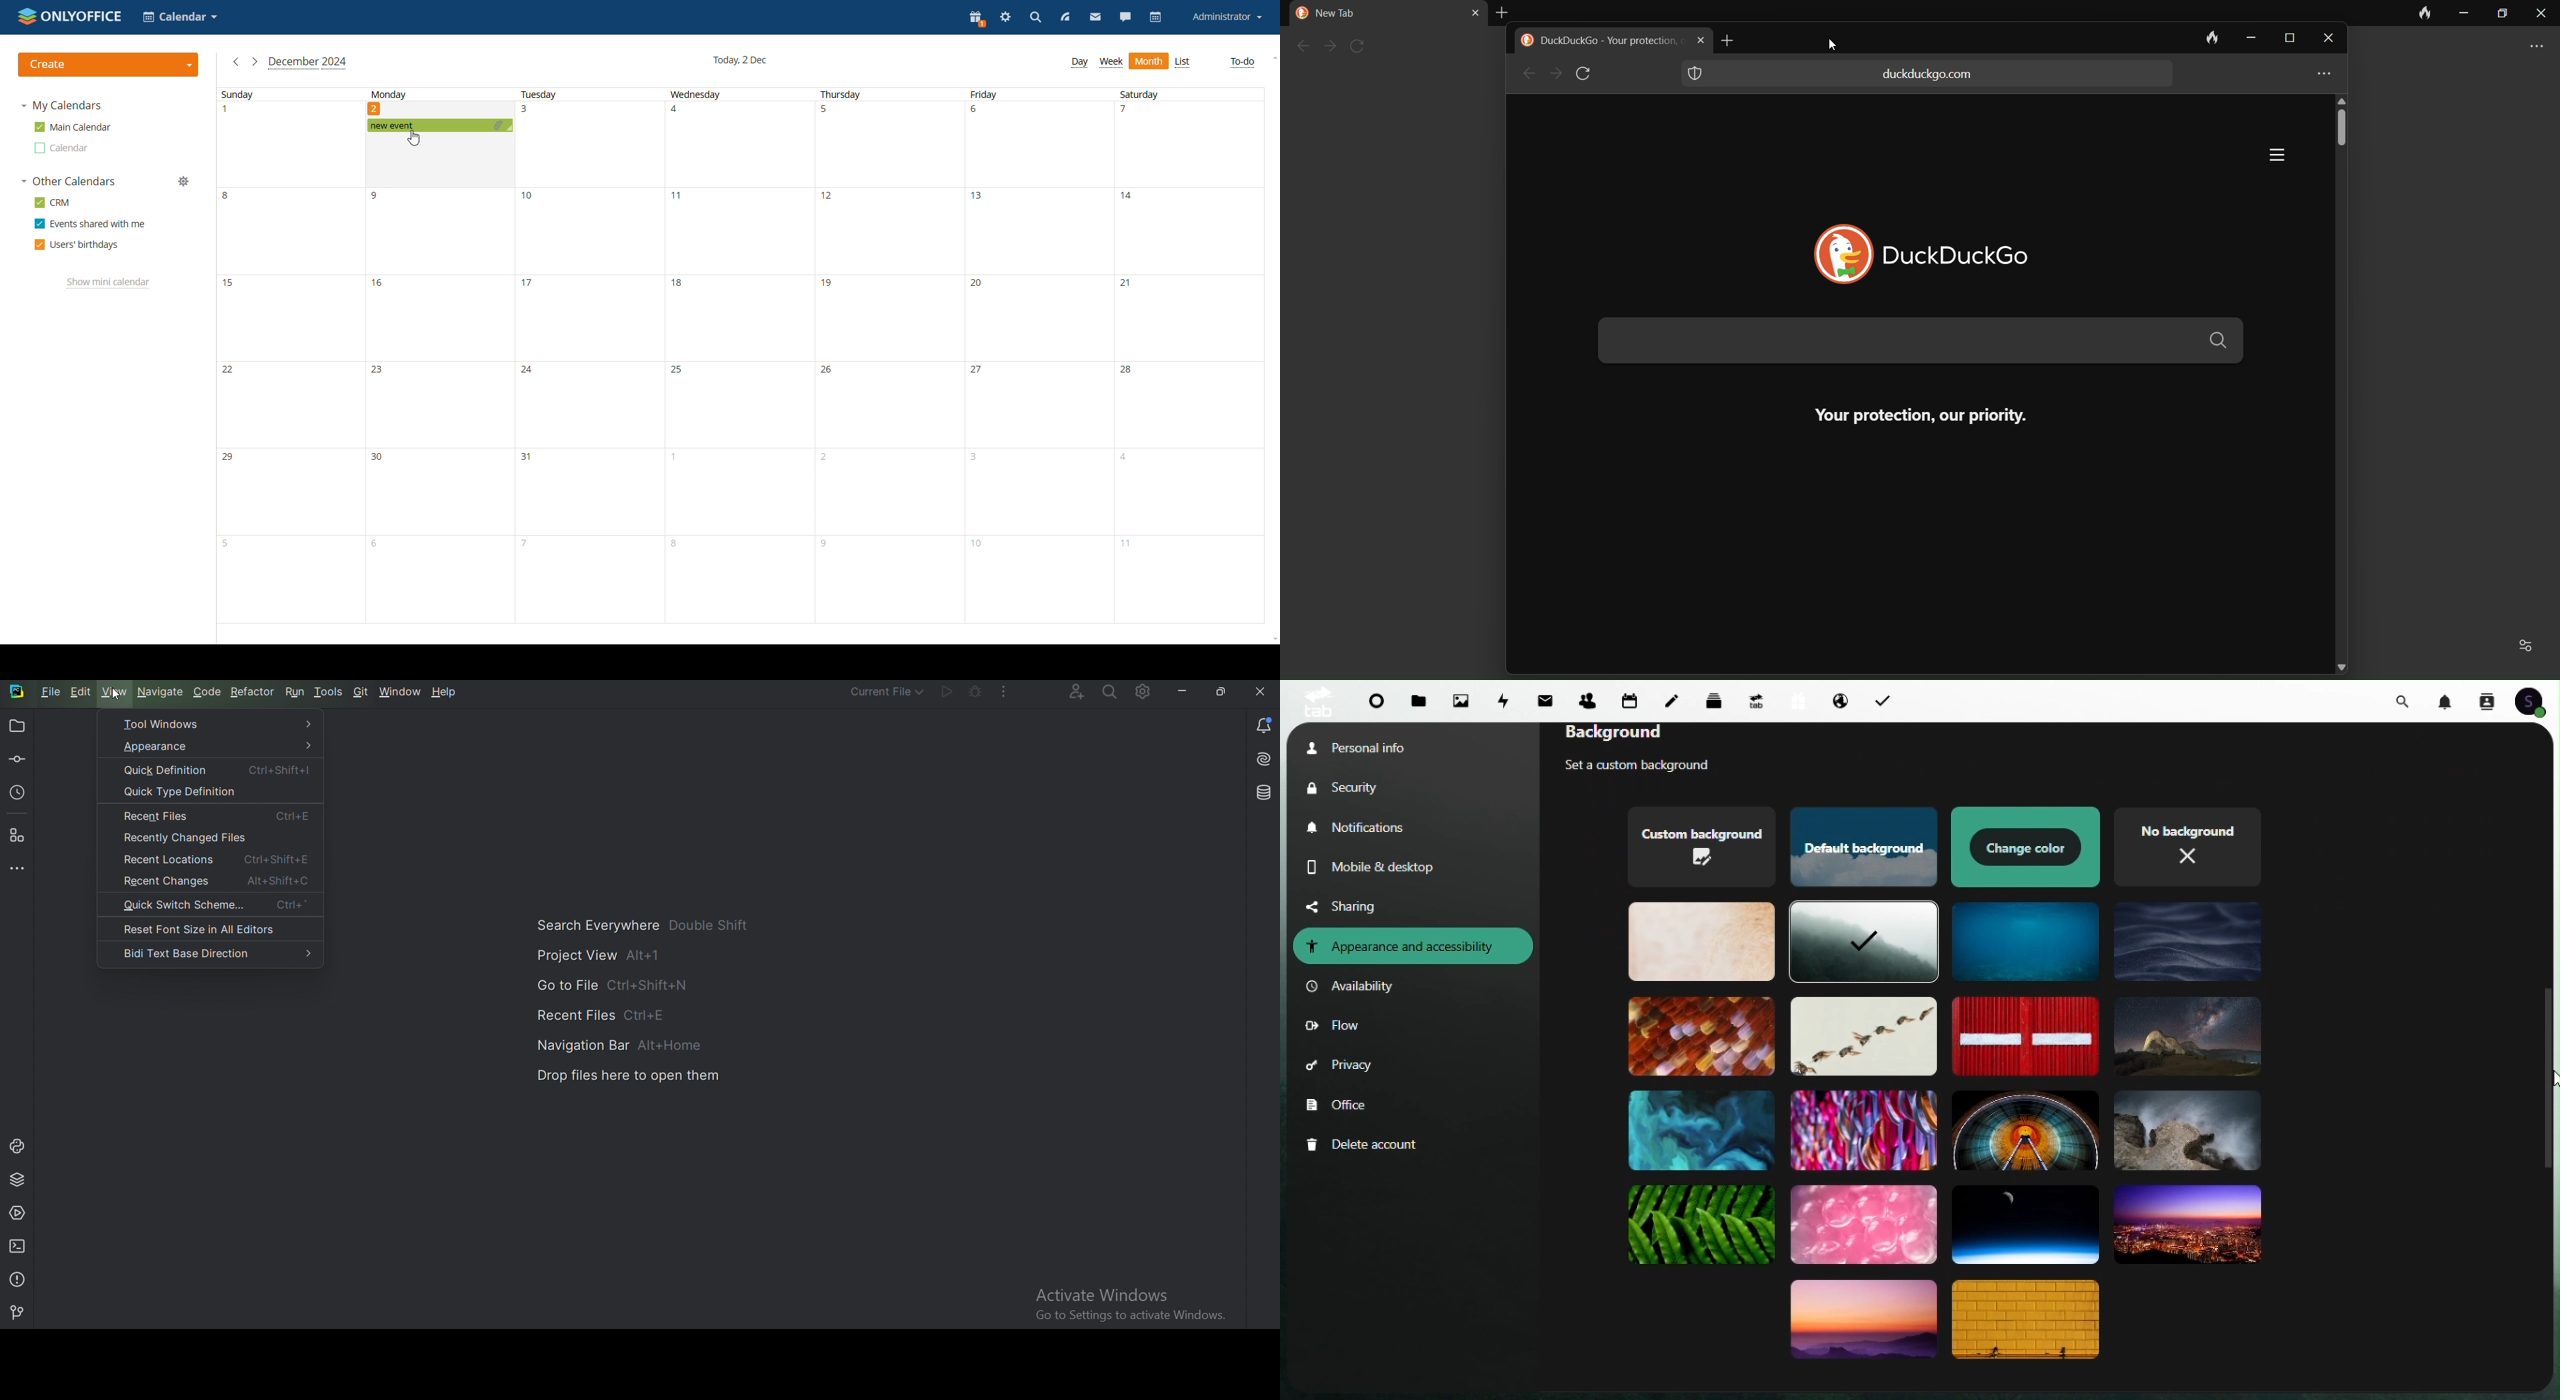 The image size is (2576, 1400). Describe the element at coordinates (883, 693) in the screenshot. I see `Current file` at that location.